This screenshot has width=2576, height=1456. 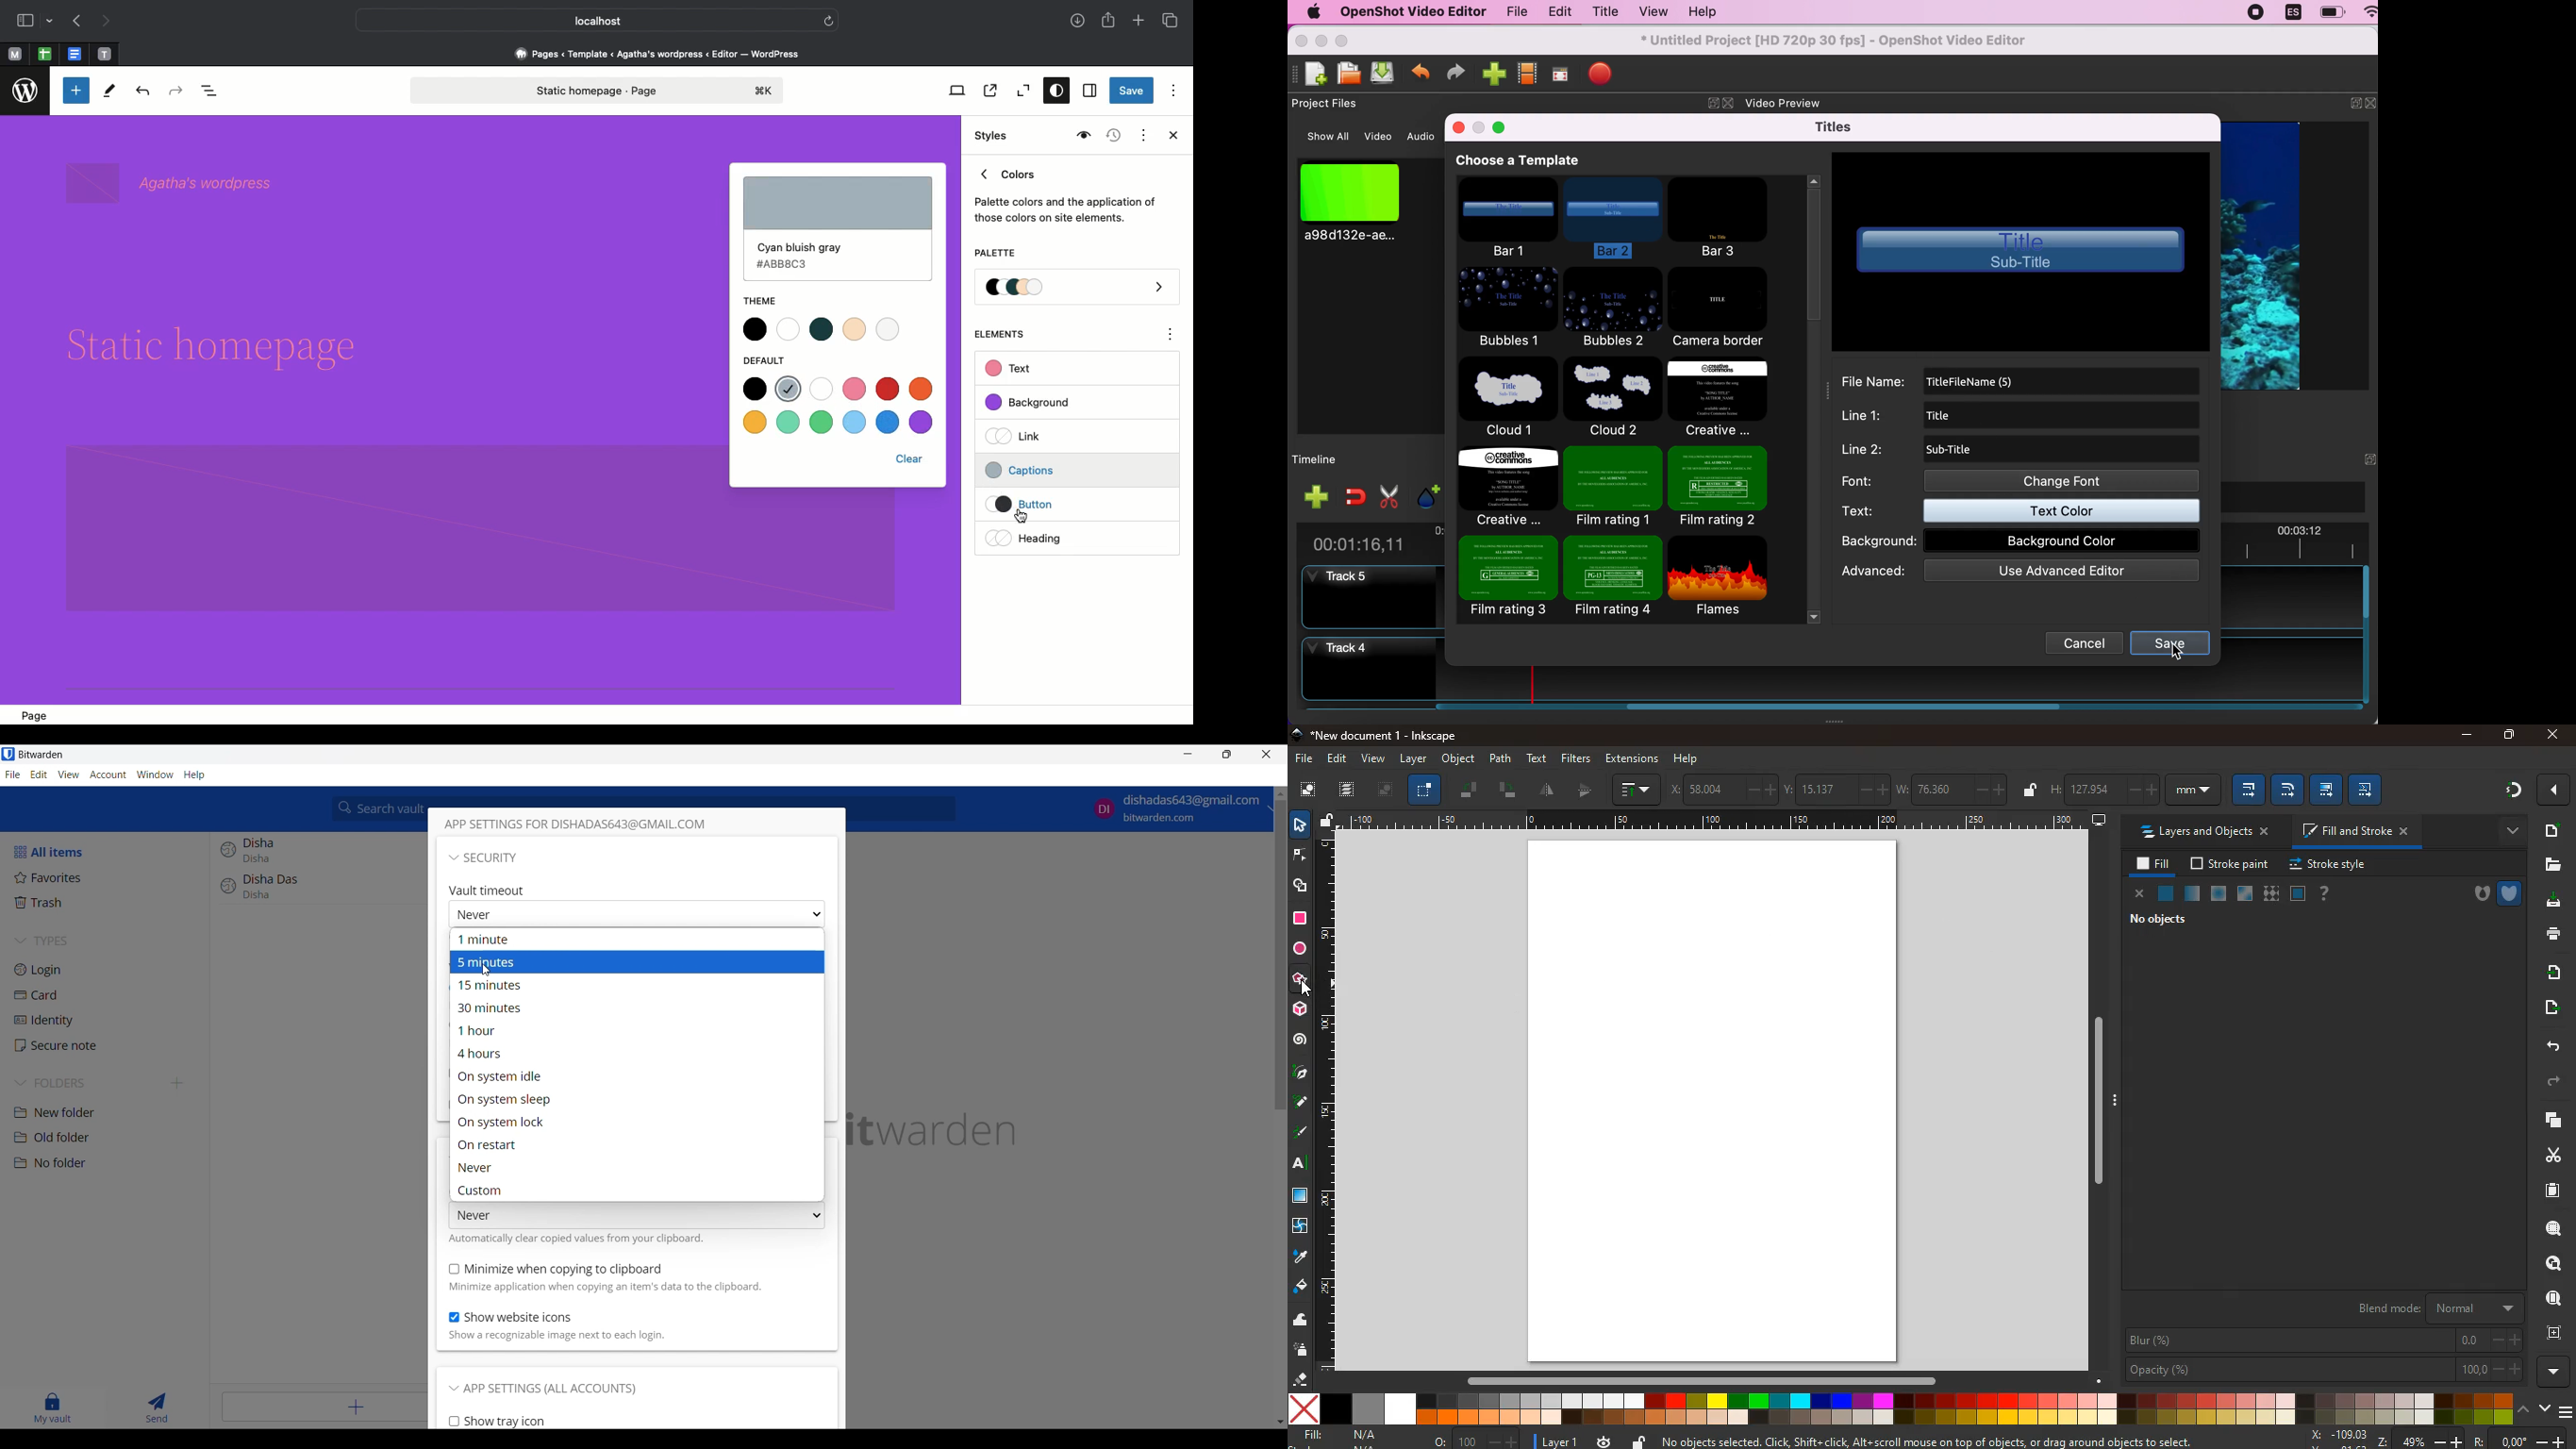 I want to click on Disha Das login entry, so click(x=320, y=893).